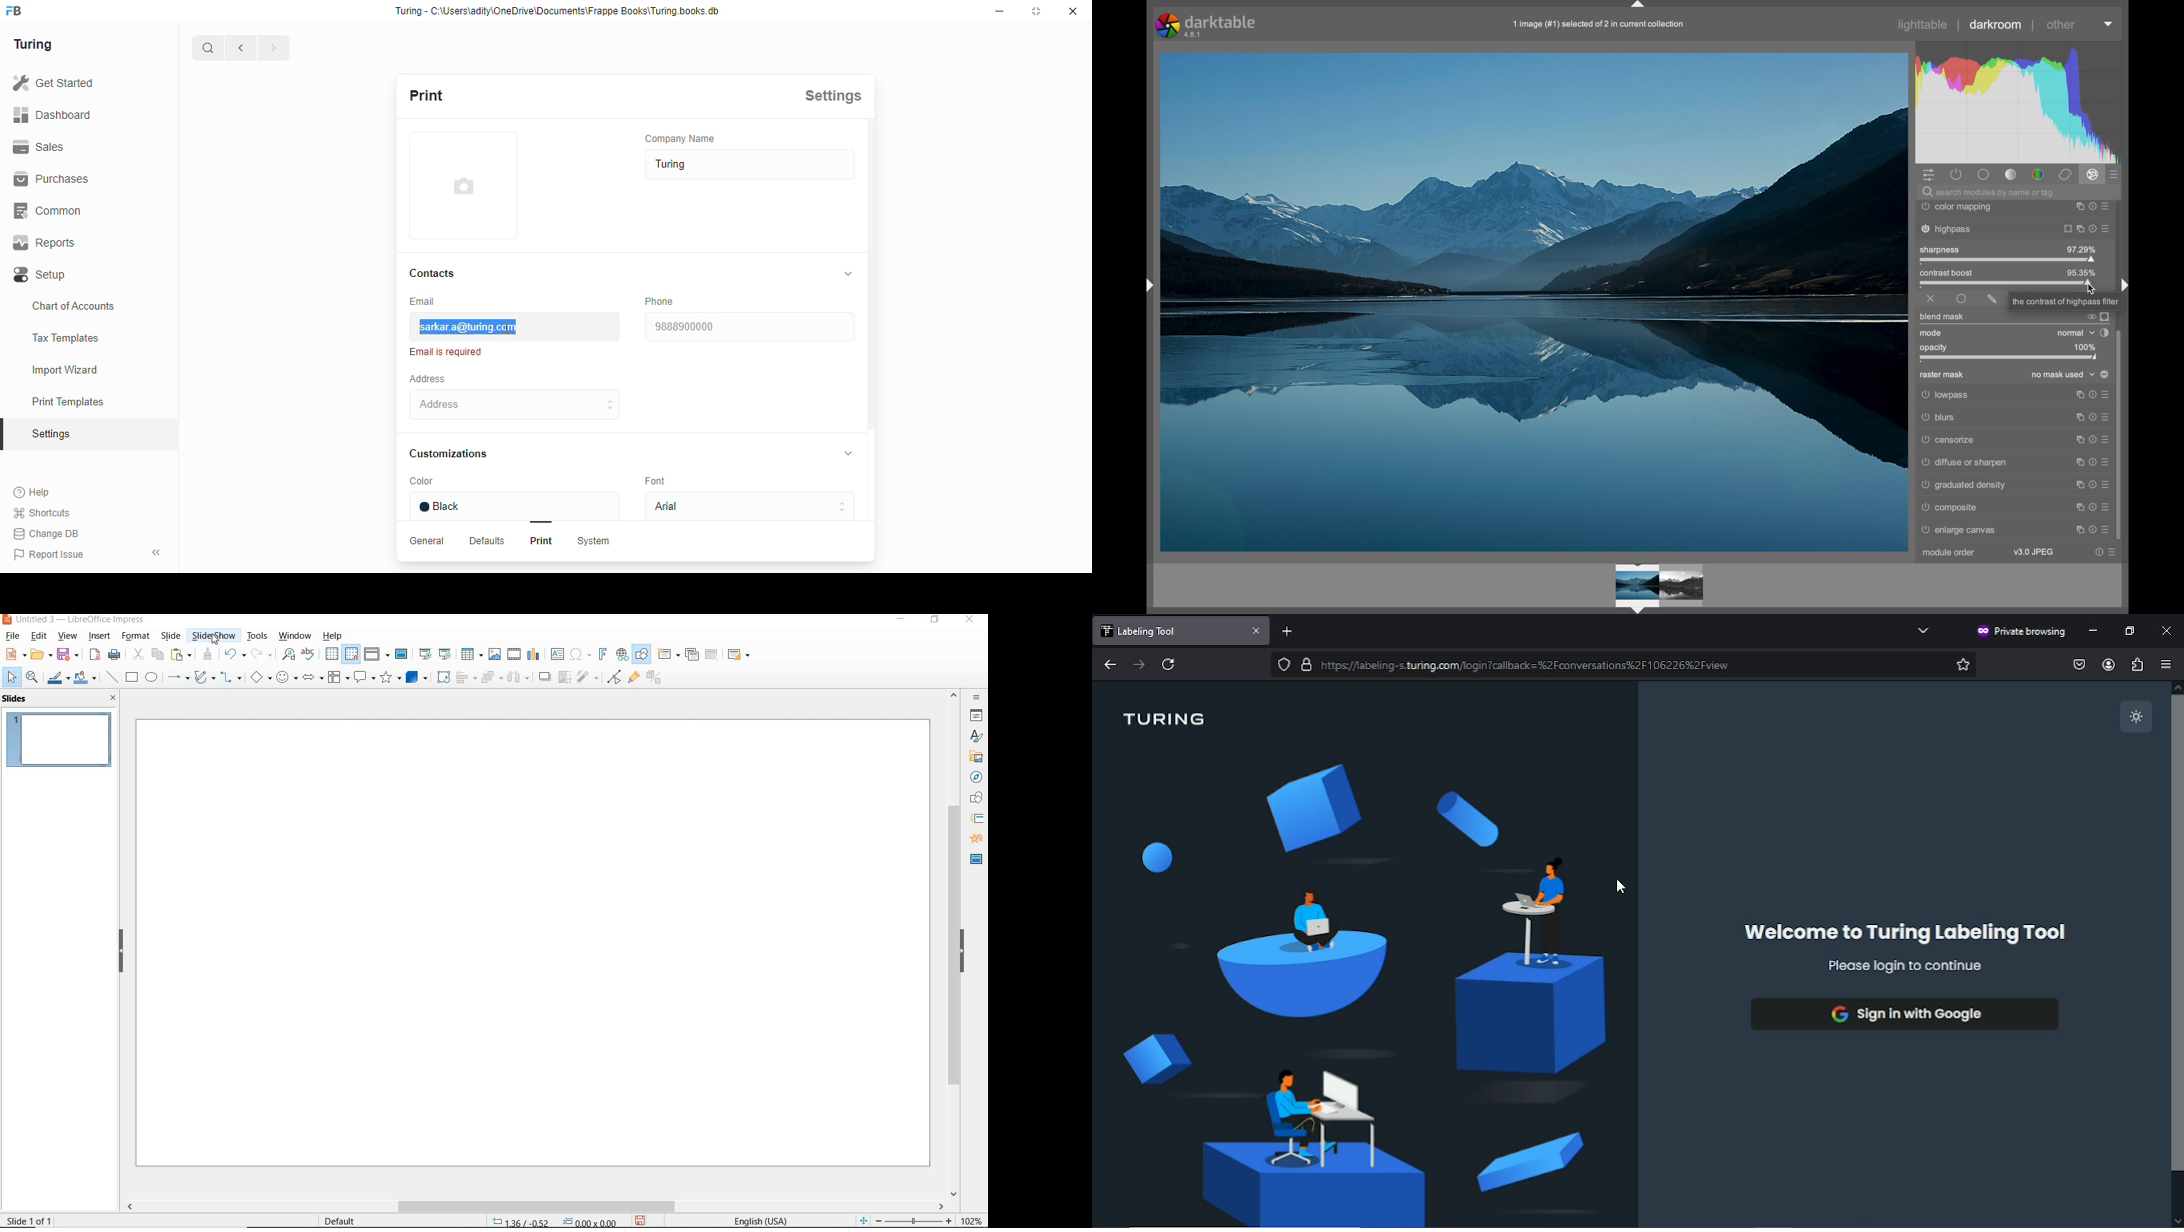  I want to click on Print, so click(538, 544).